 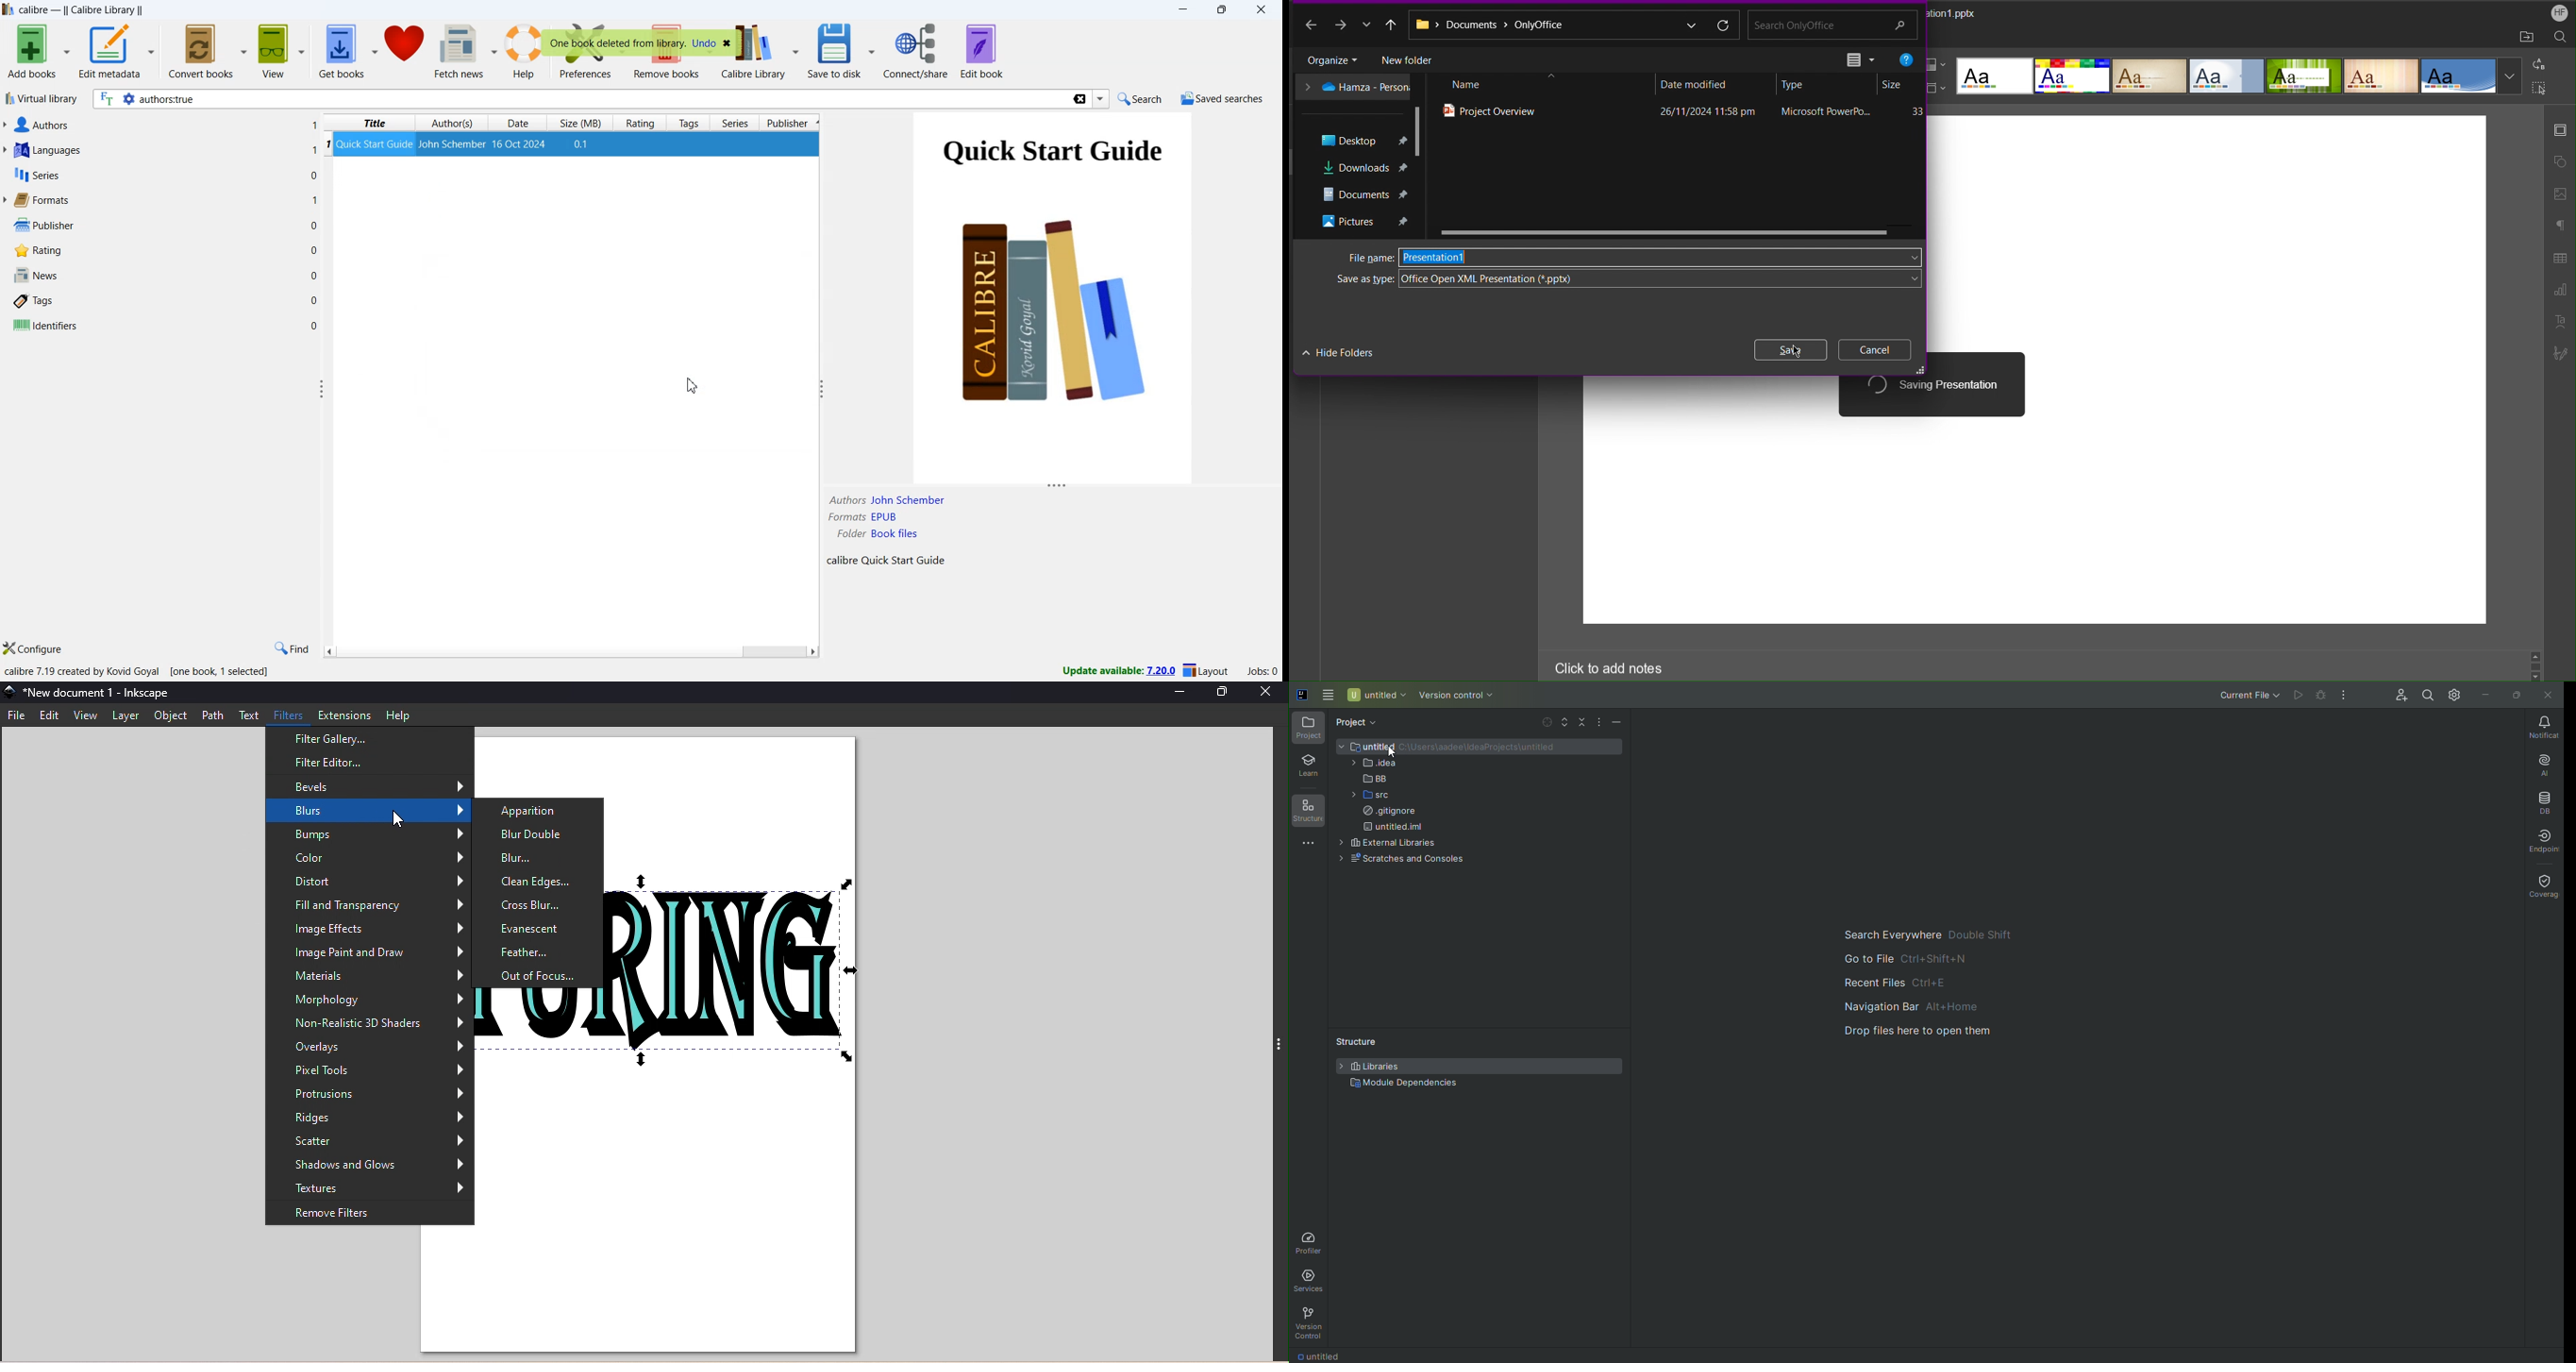 I want to click on Go up, so click(x=2536, y=654).